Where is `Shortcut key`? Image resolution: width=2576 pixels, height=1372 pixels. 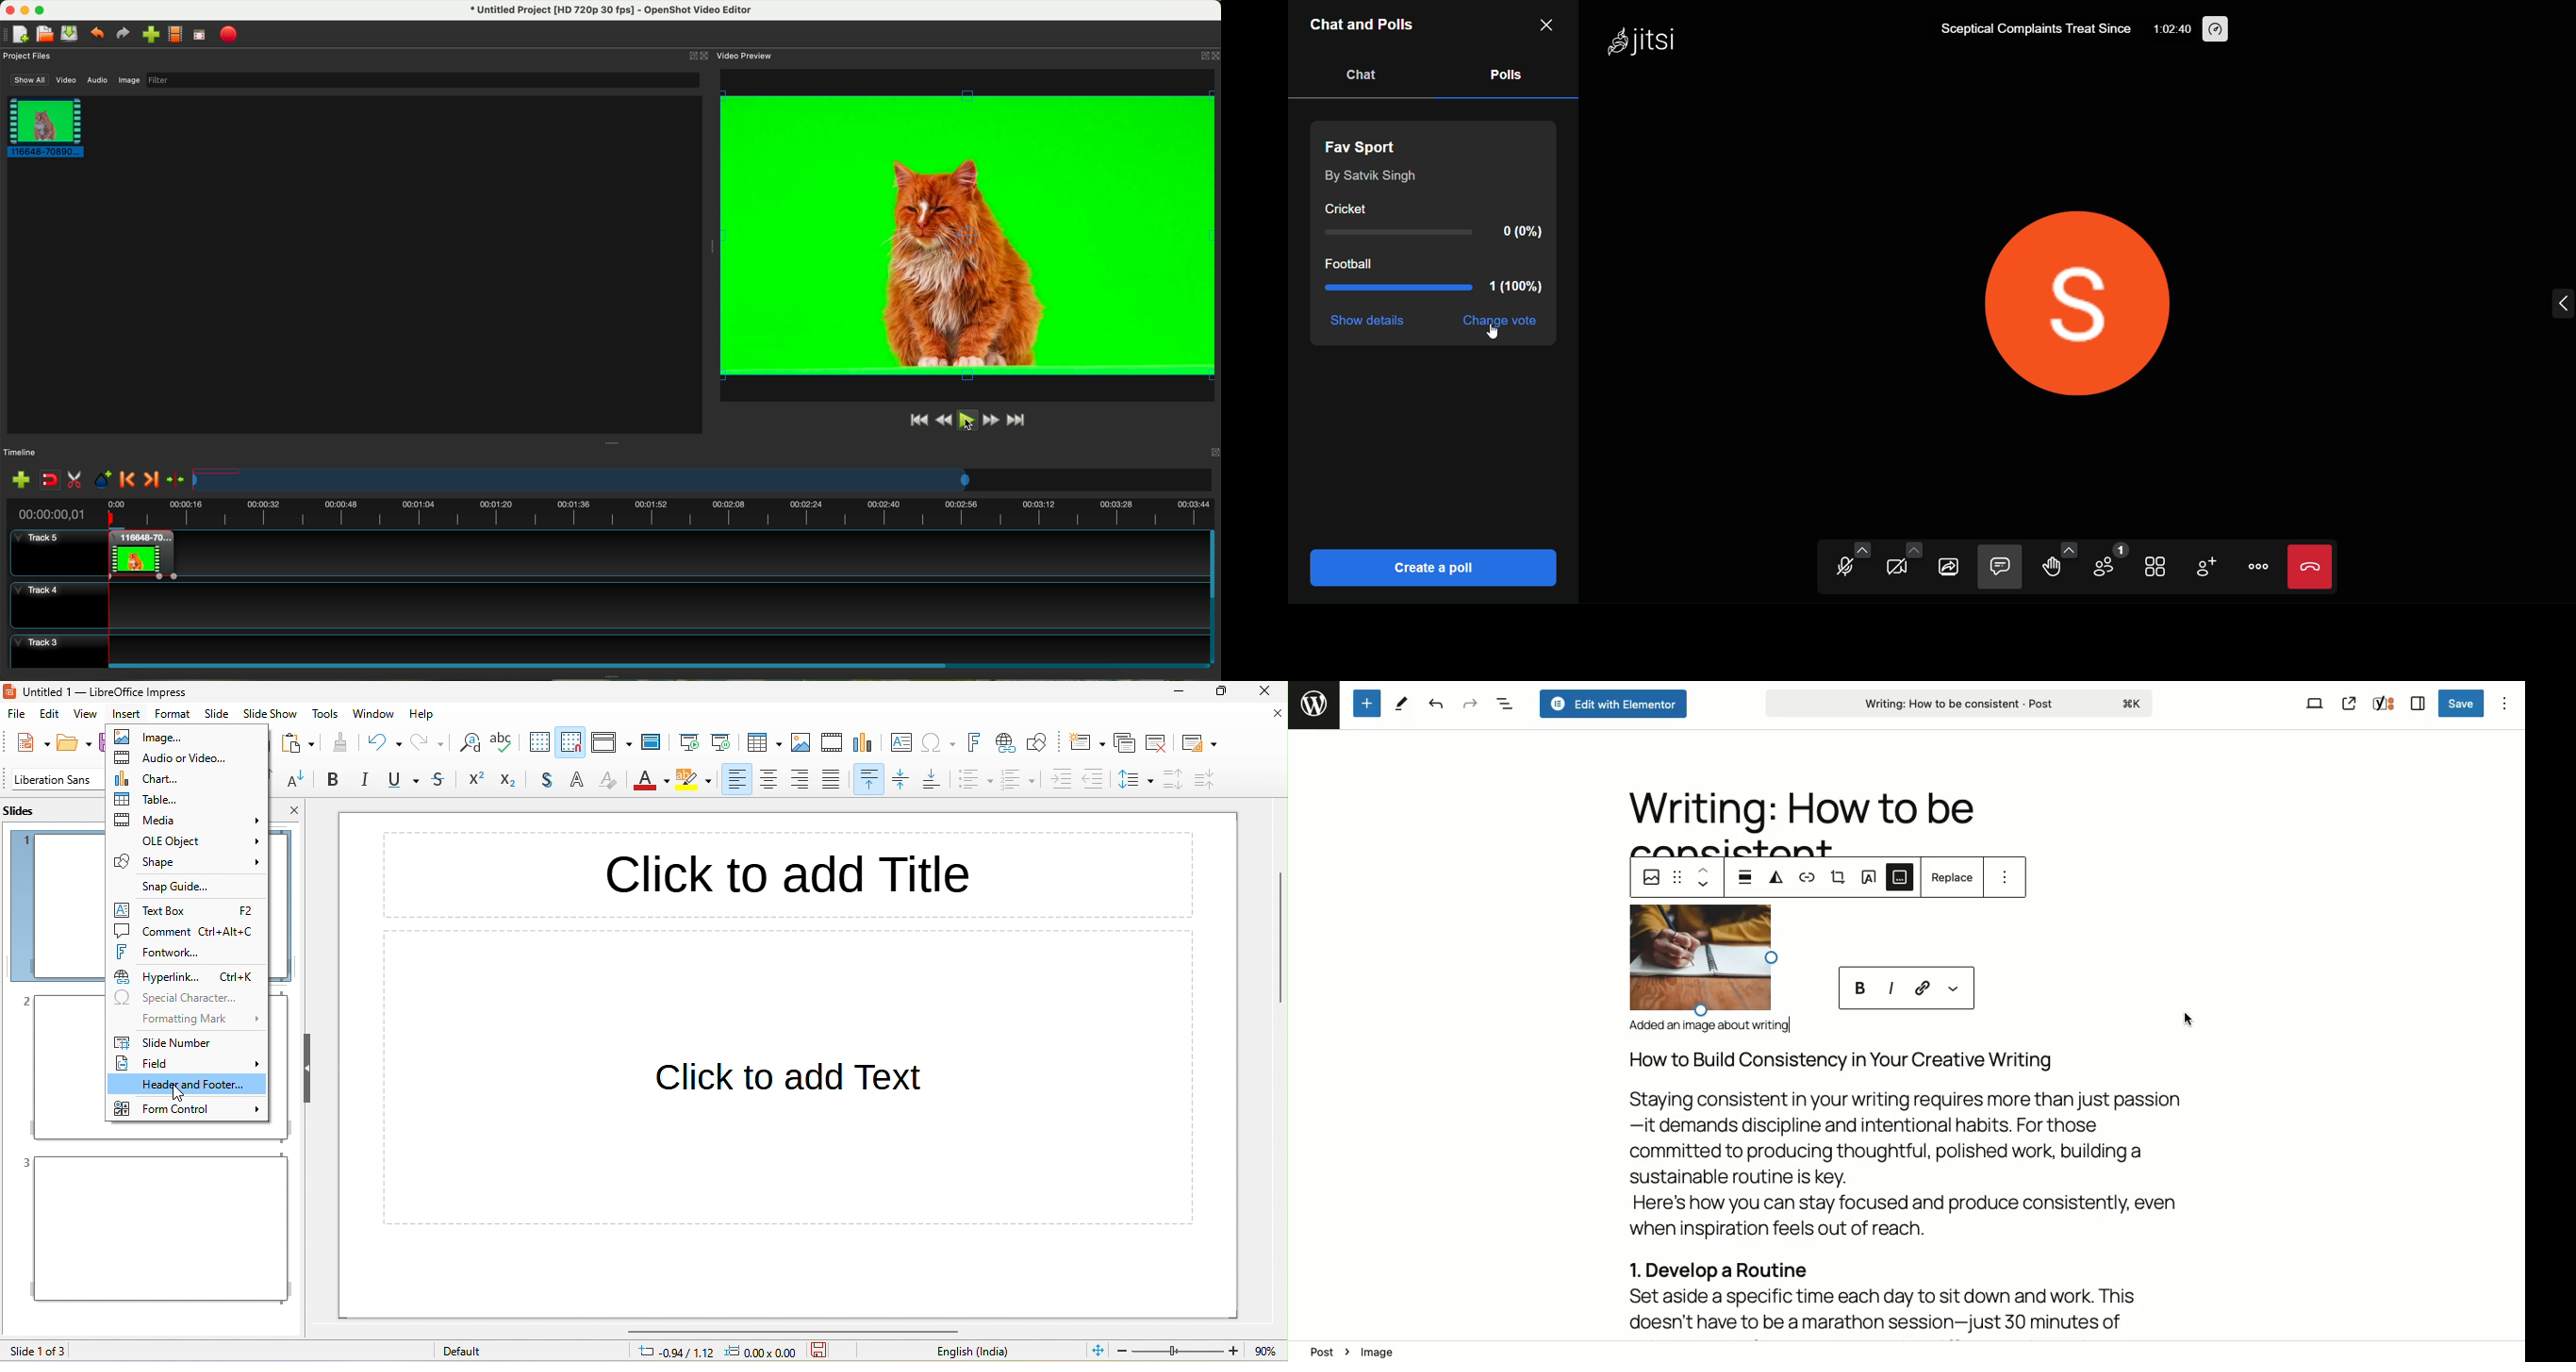 Shortcut key is located at coordinates (228, 931).